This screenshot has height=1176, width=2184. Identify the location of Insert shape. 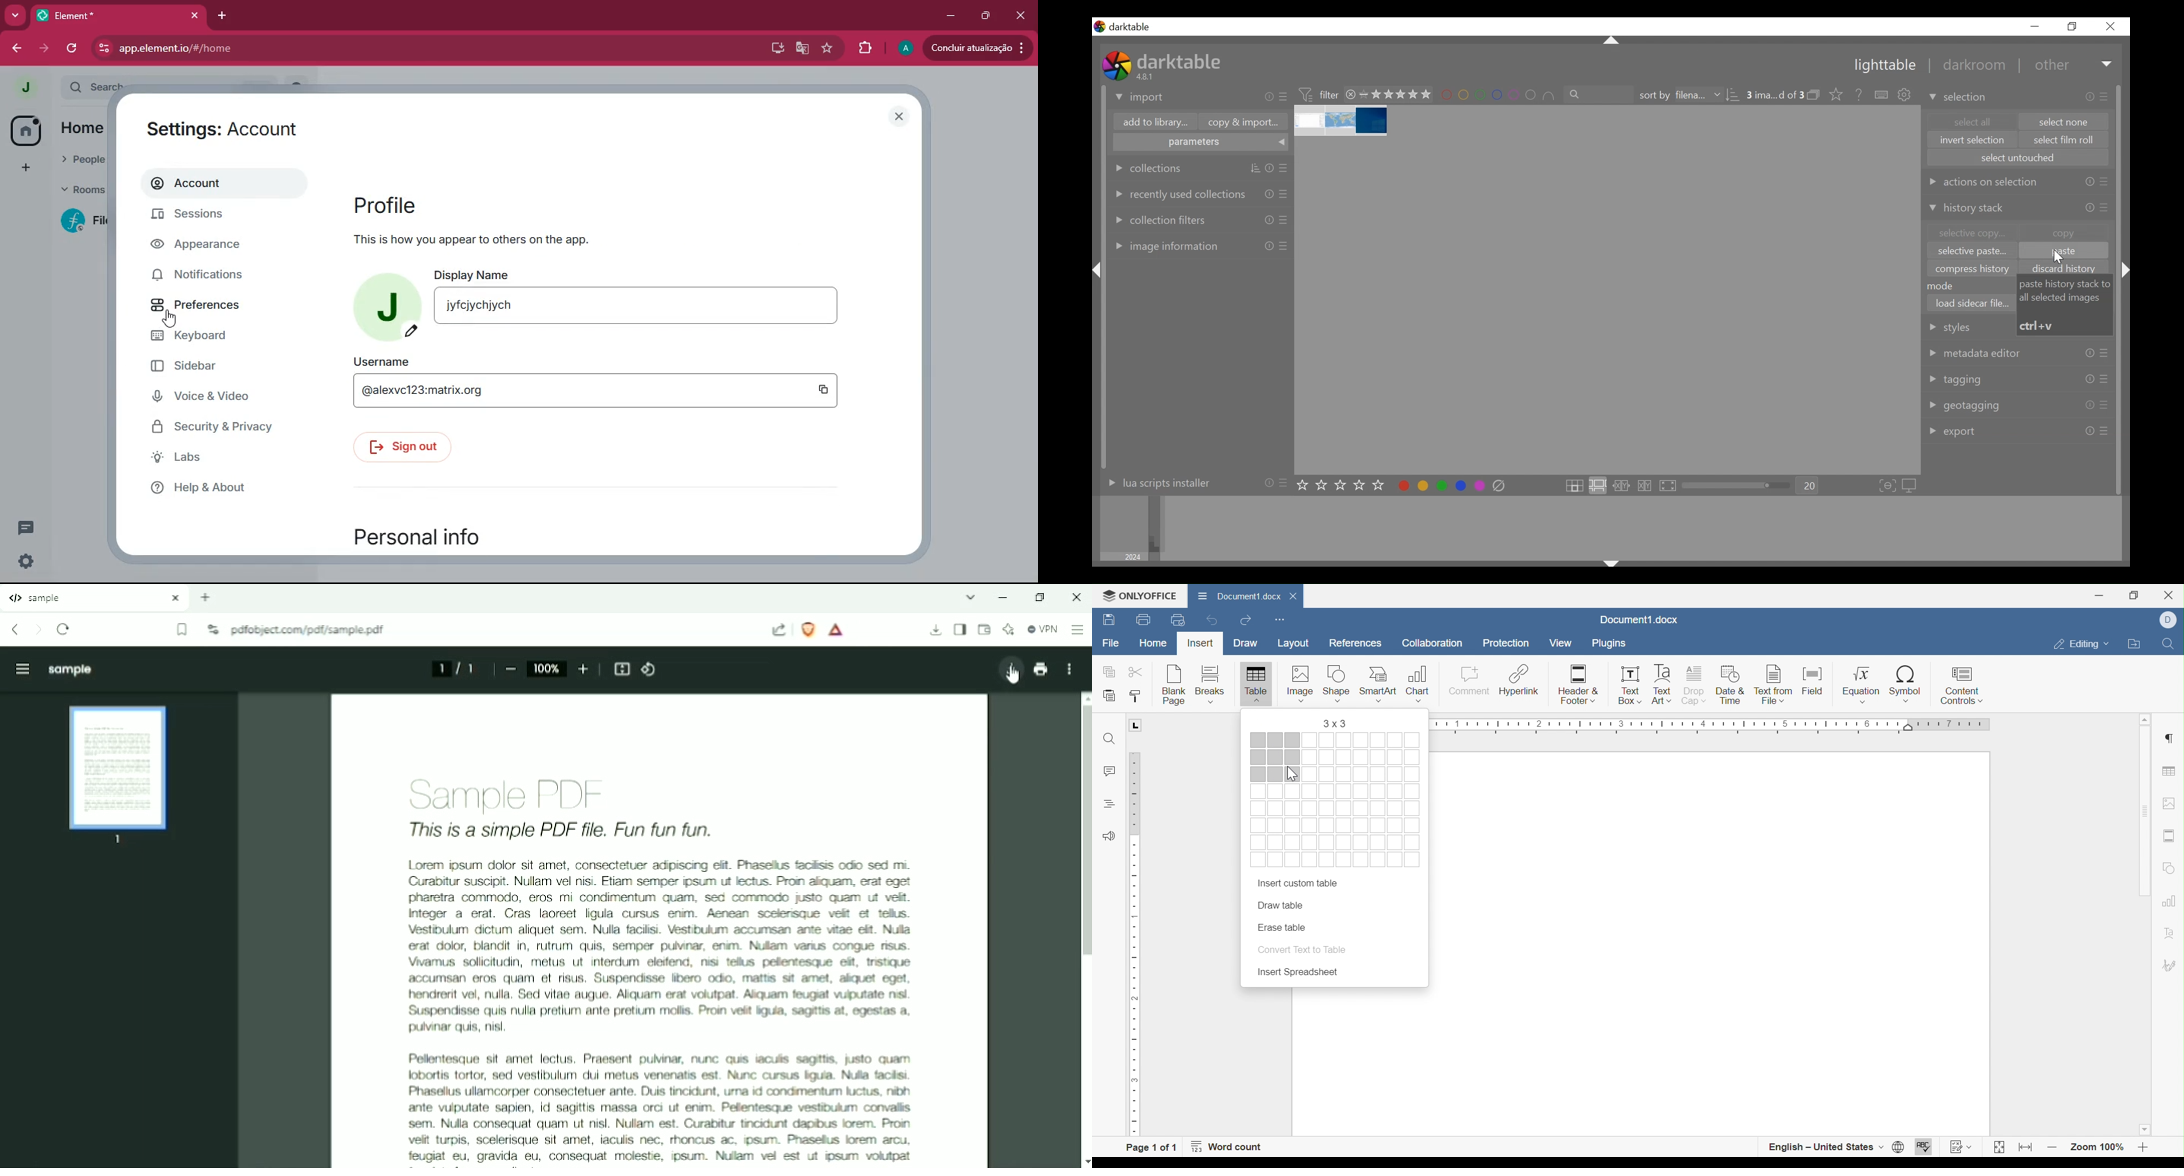
(1340, 684).